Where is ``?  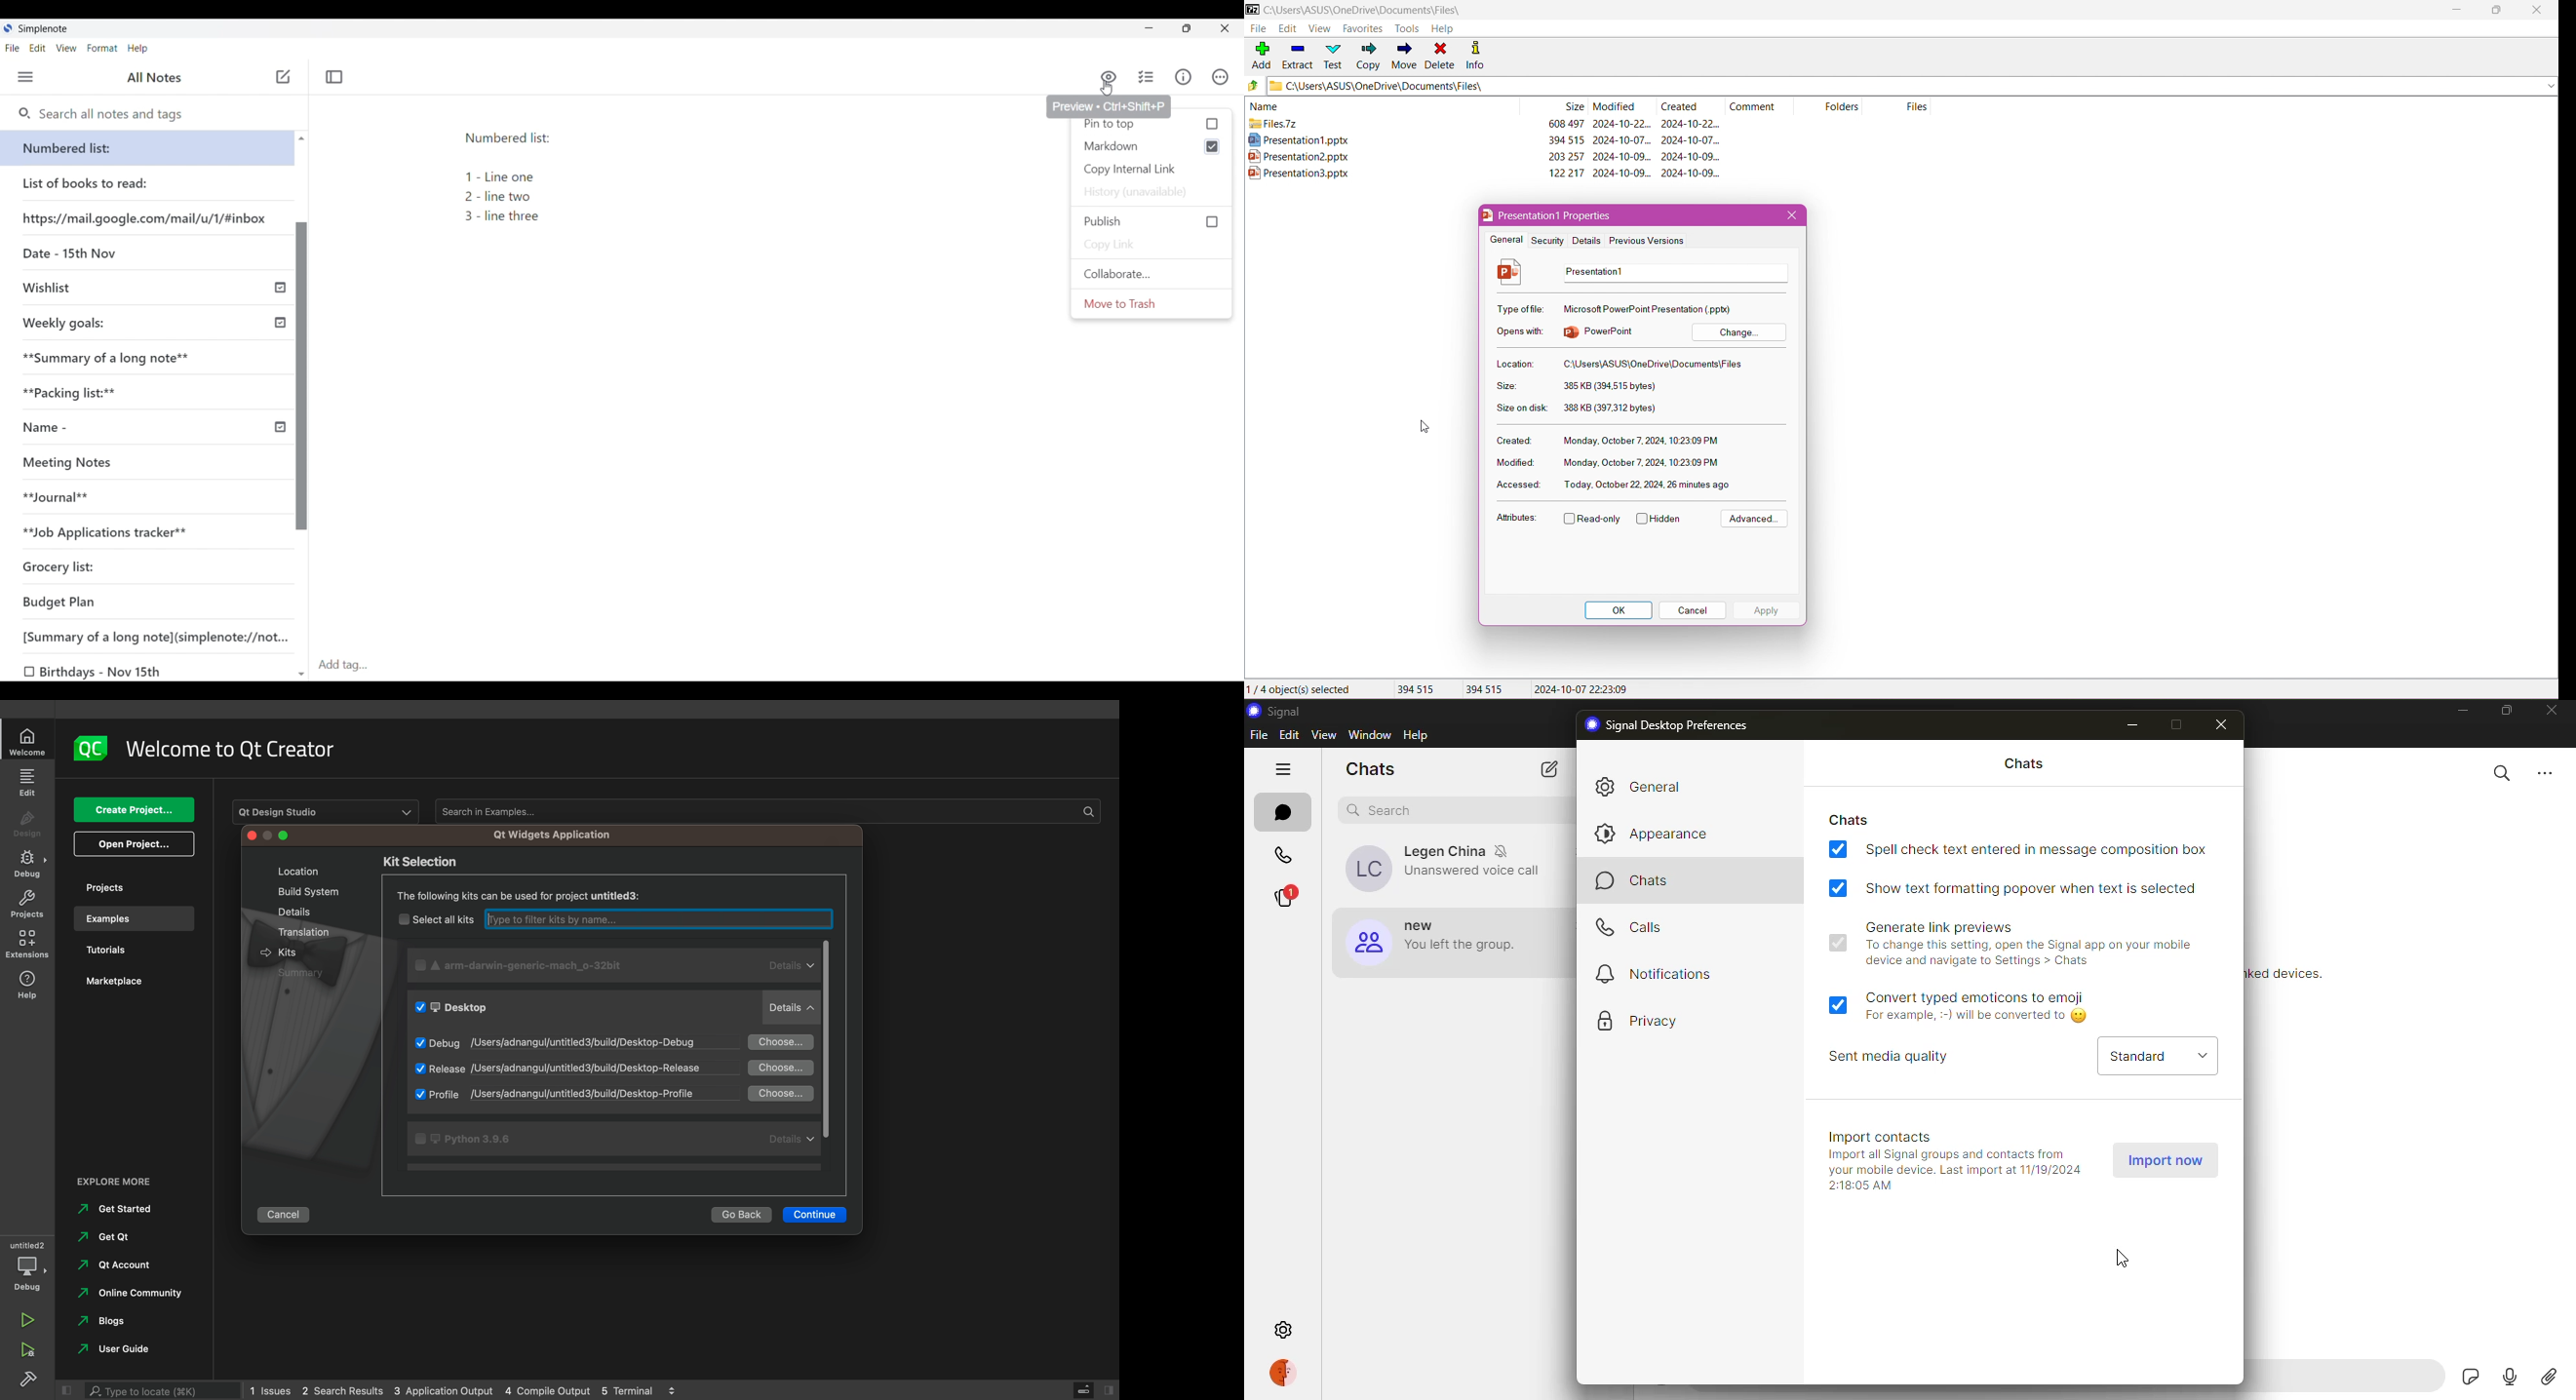  is located at coordinates (30, 1381).